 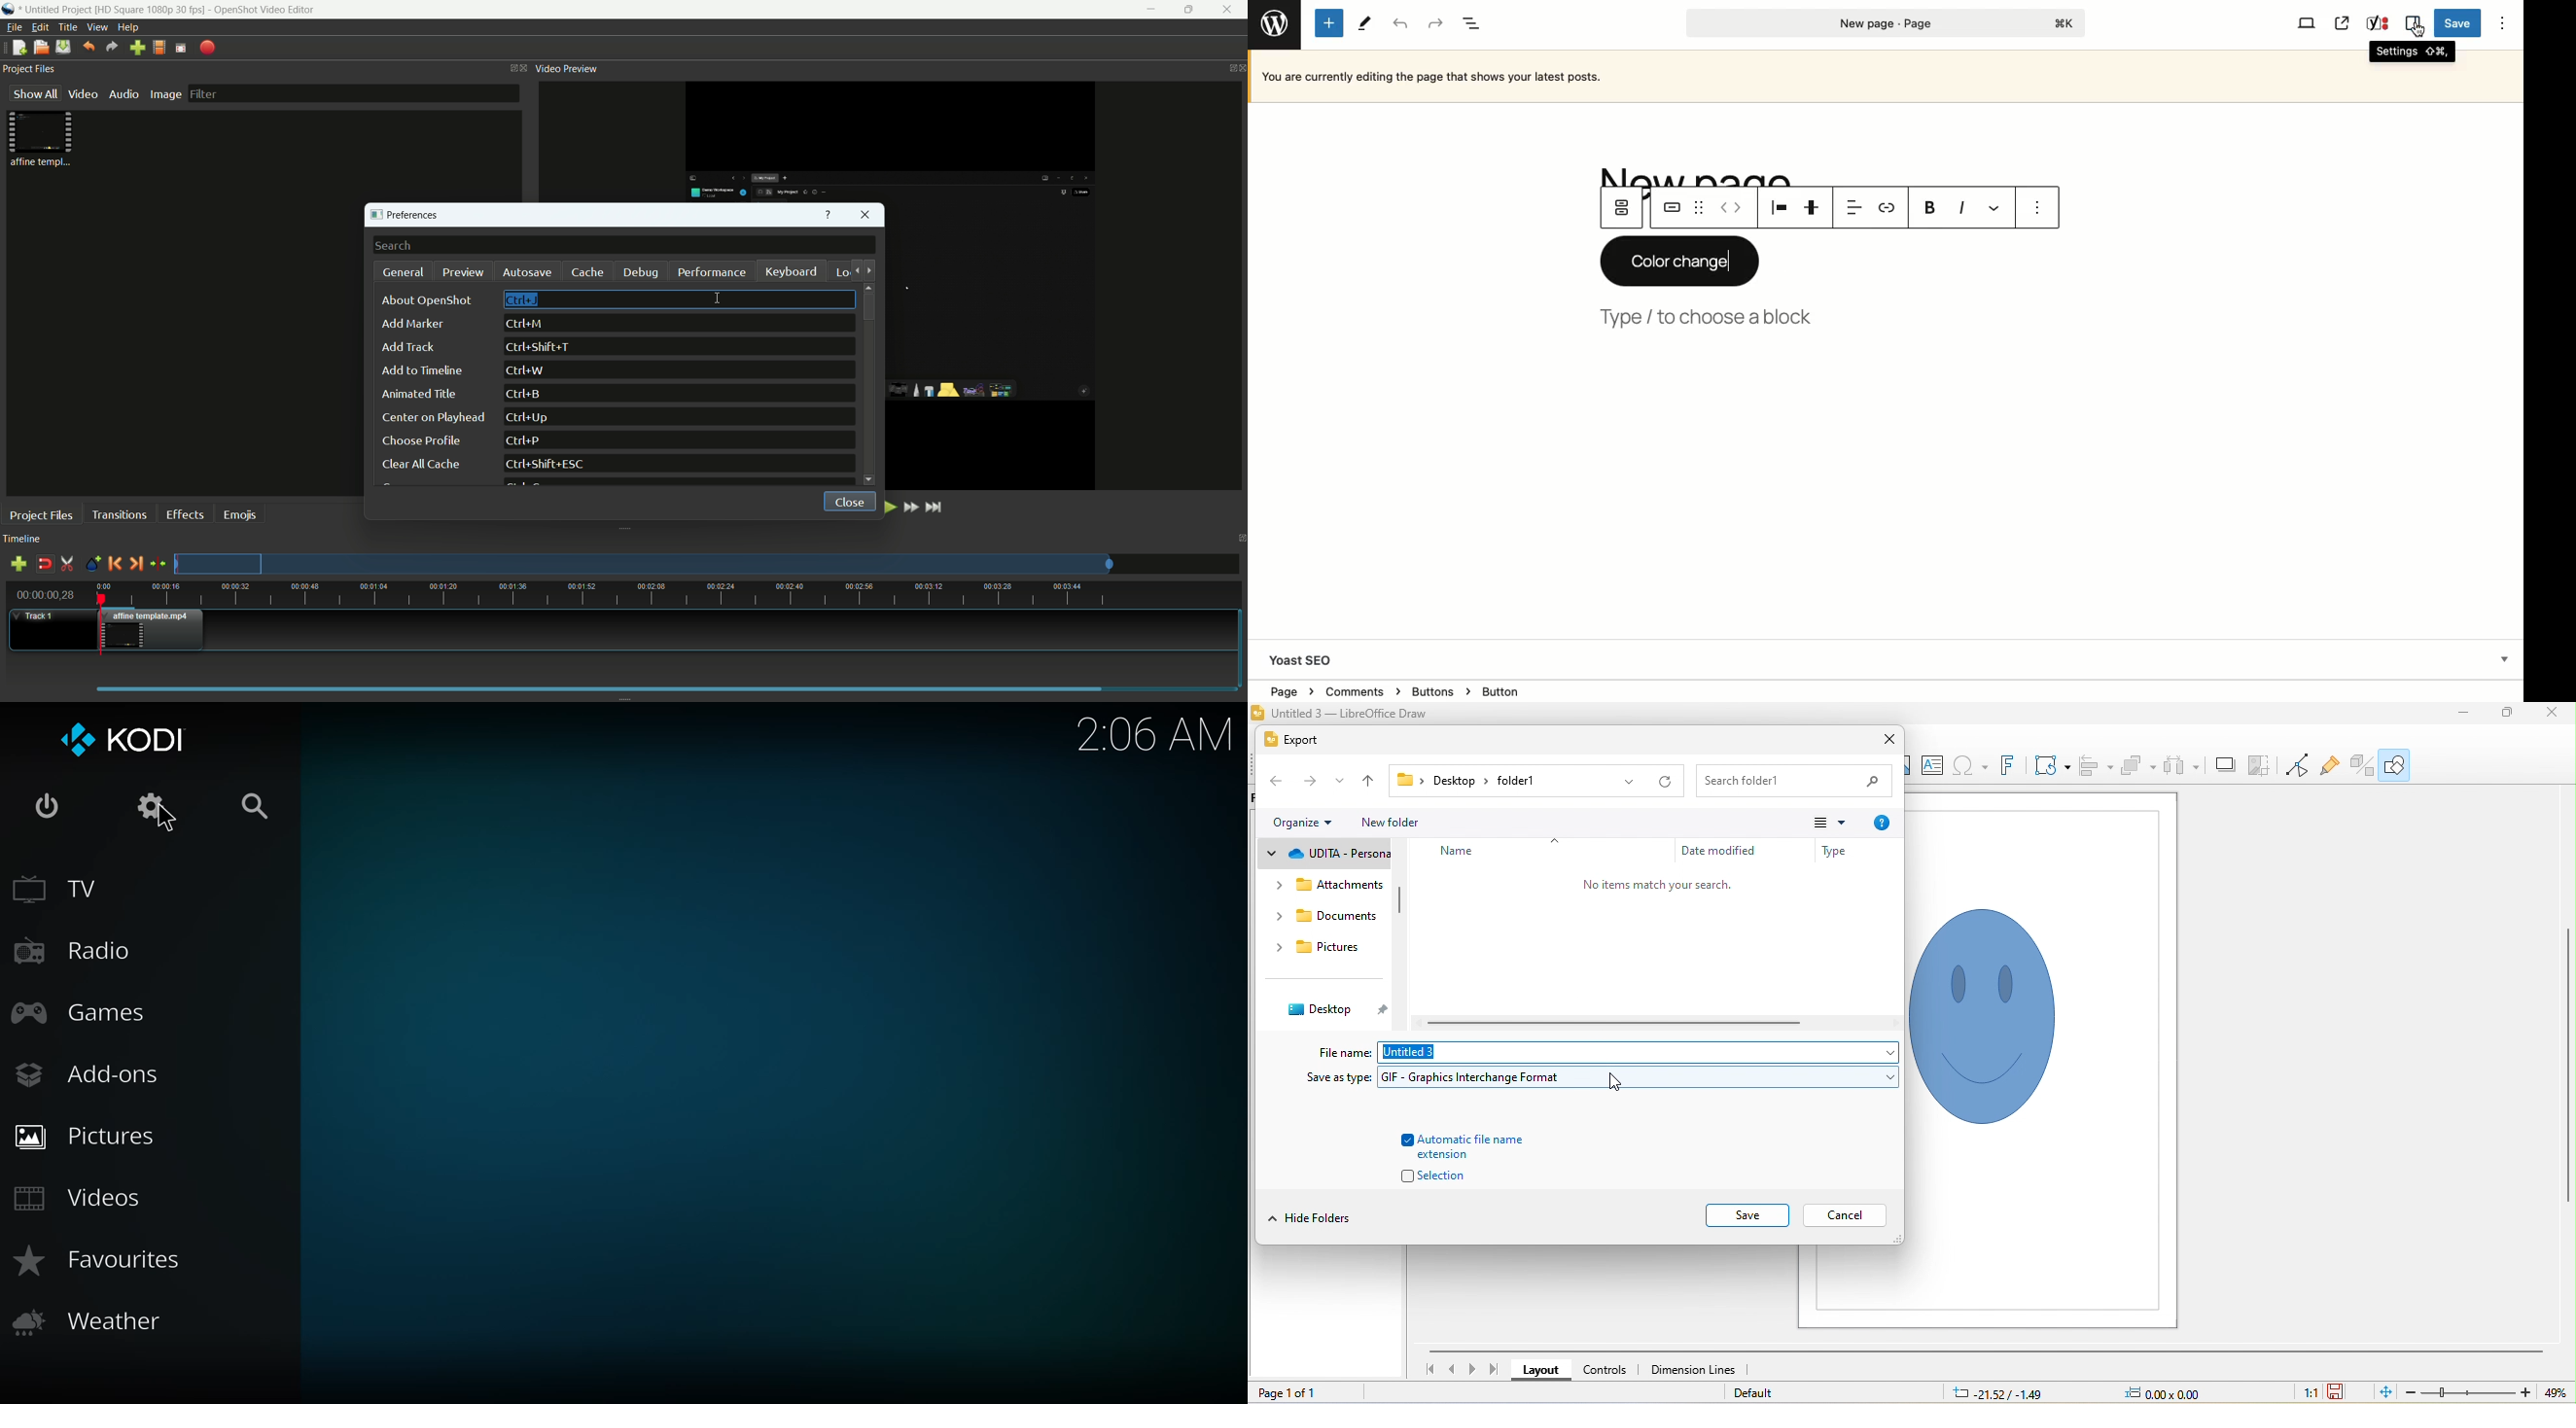 What do you see at coordinates (1664, 782) in the screenshot?
I see `refresh` at bounding box center [1664, 782].